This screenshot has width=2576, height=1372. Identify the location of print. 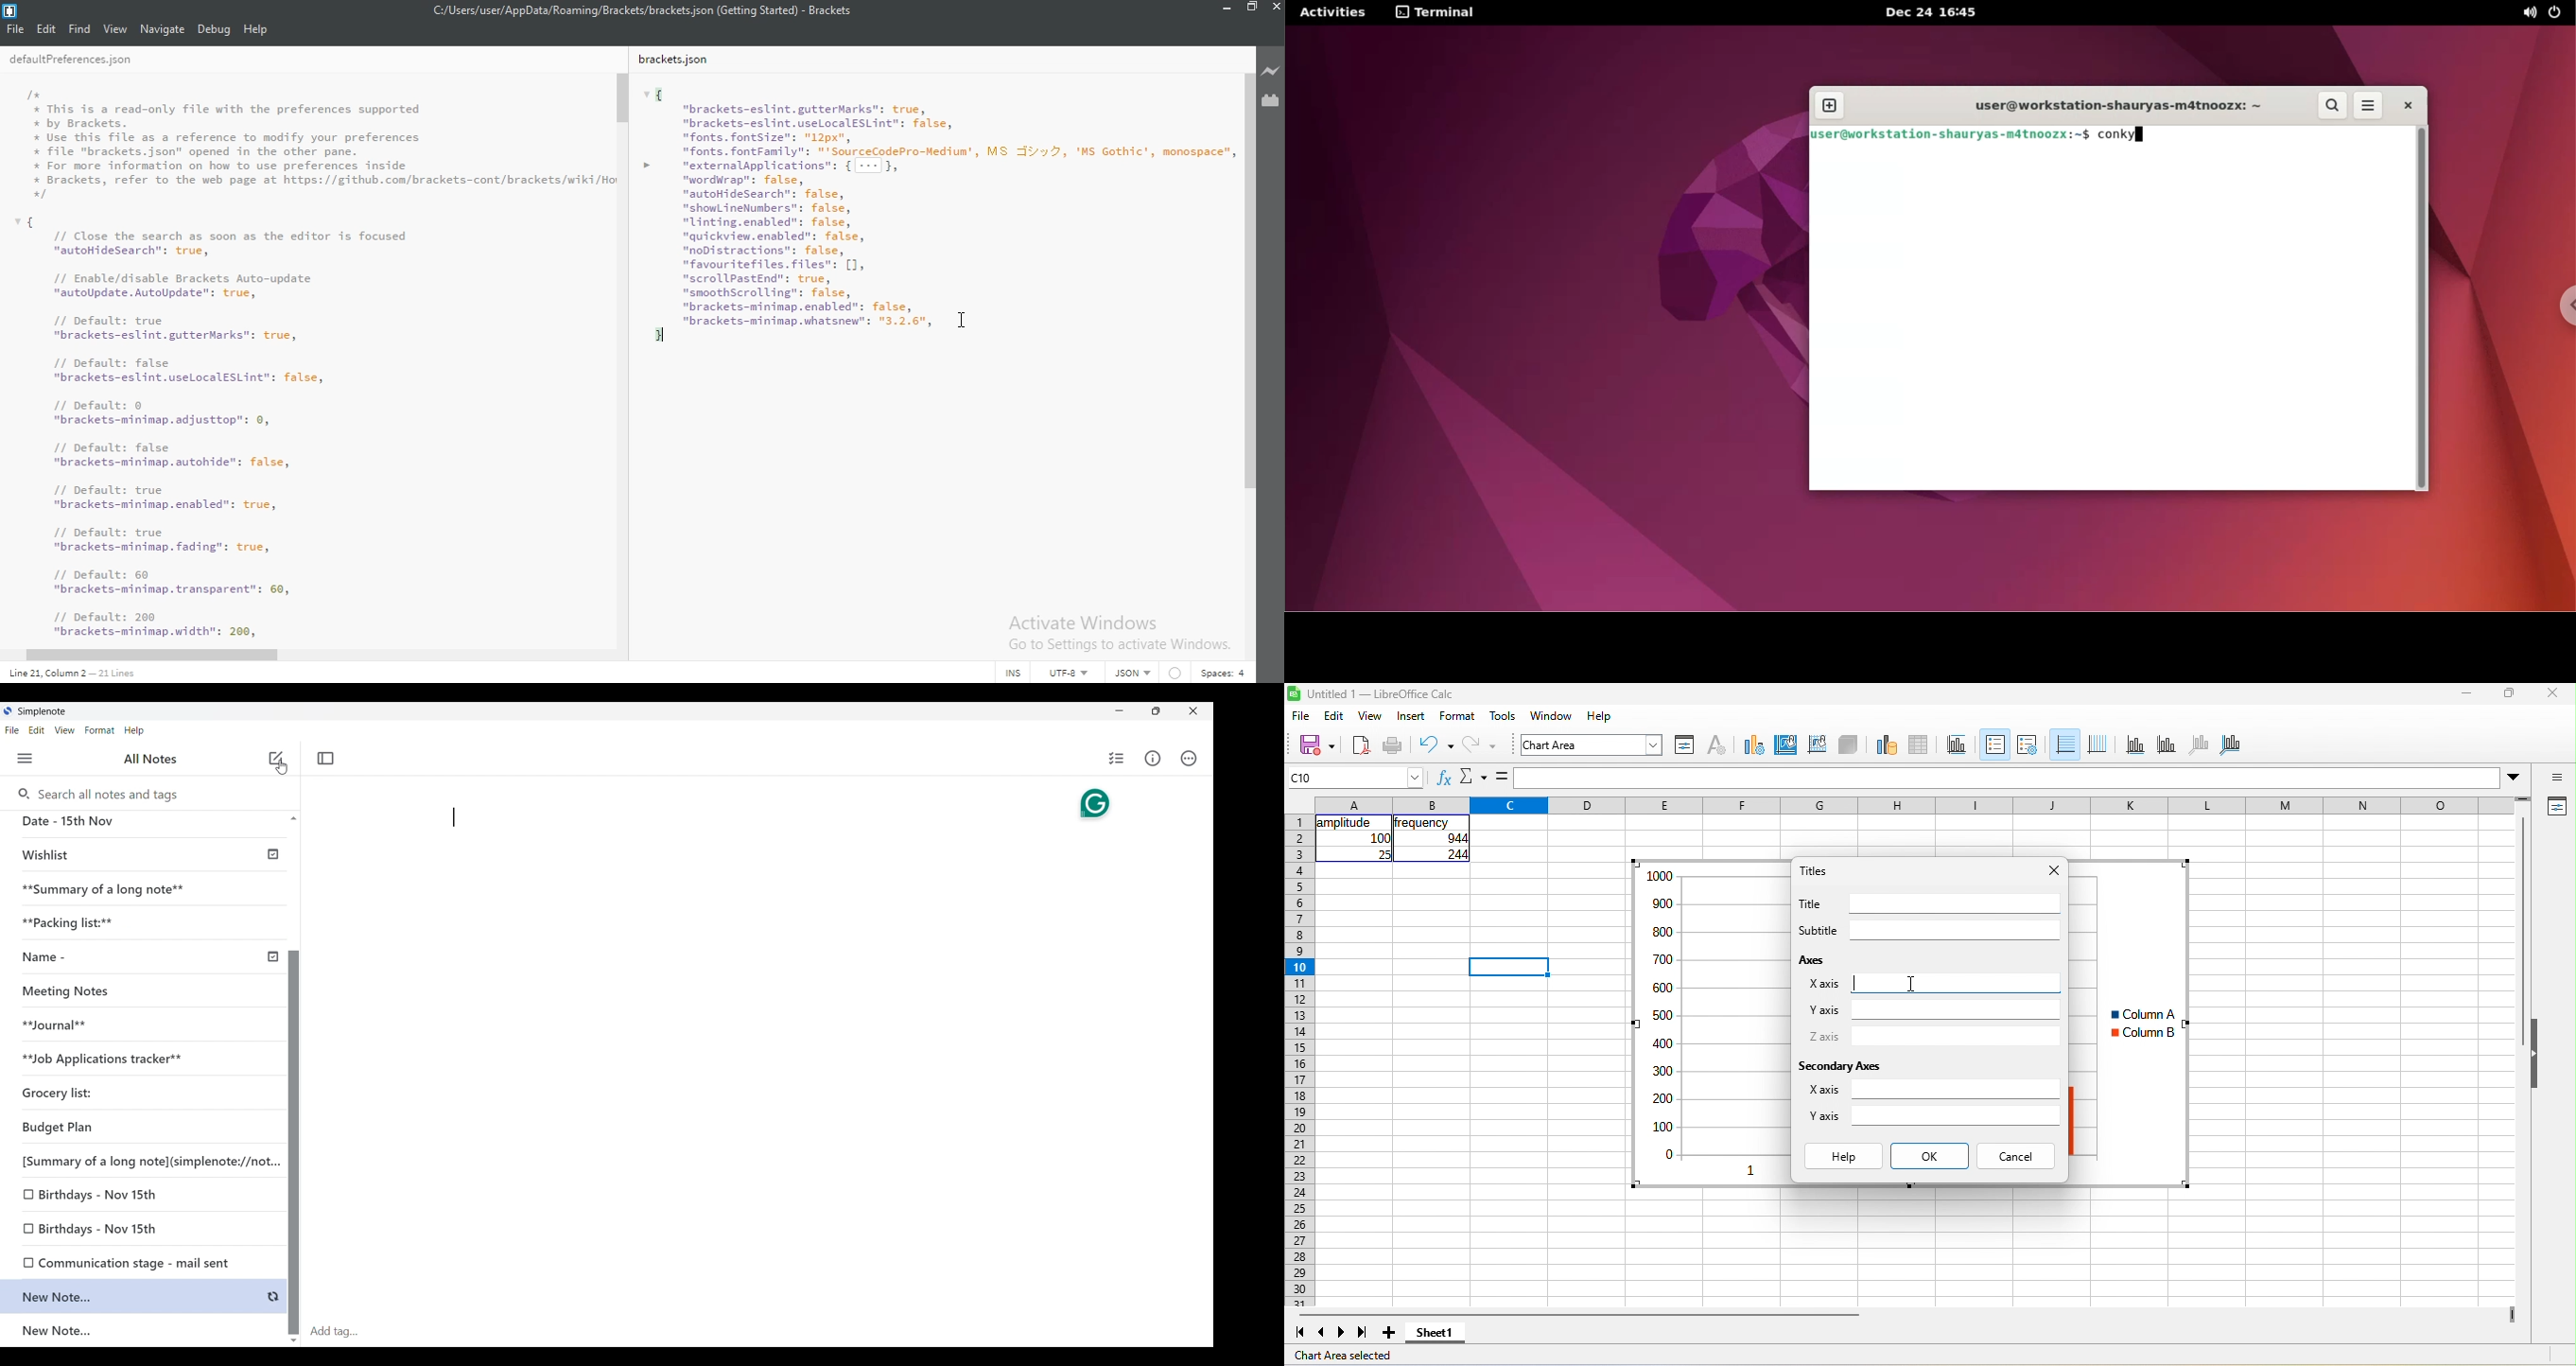
(1393, 746).